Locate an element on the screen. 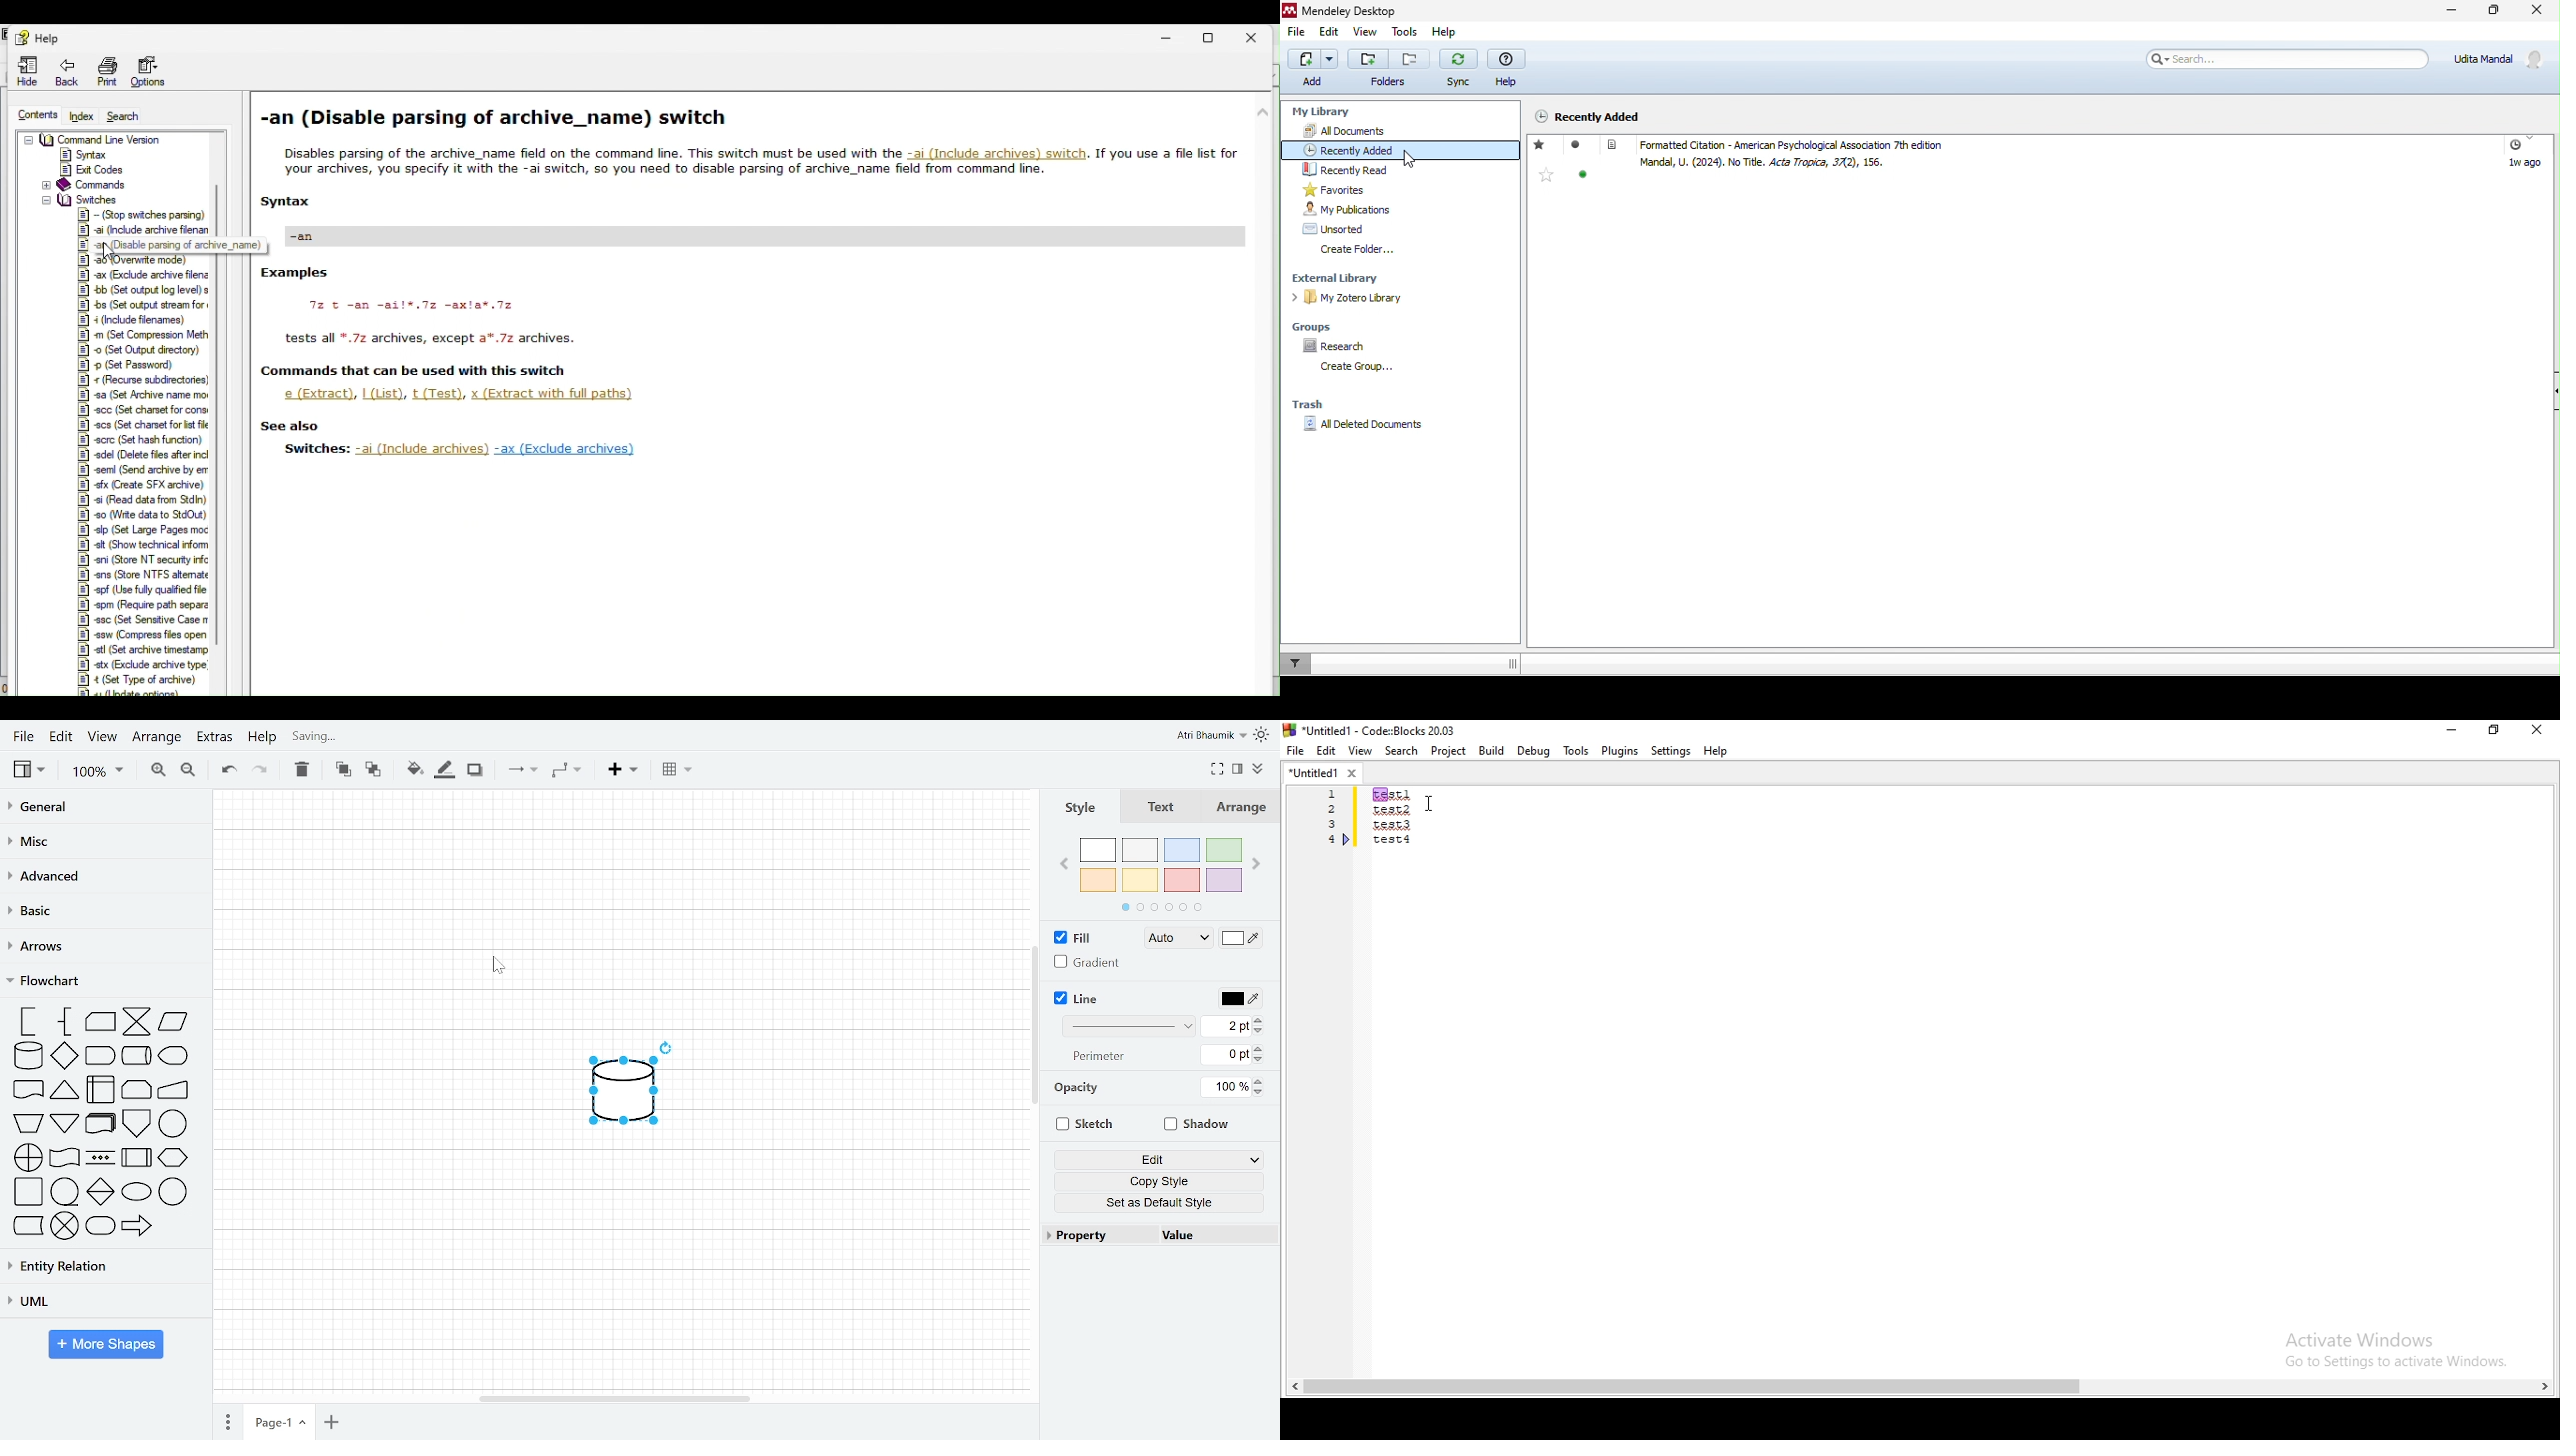  Decrease line width is located at coordinates (1259, 1032).